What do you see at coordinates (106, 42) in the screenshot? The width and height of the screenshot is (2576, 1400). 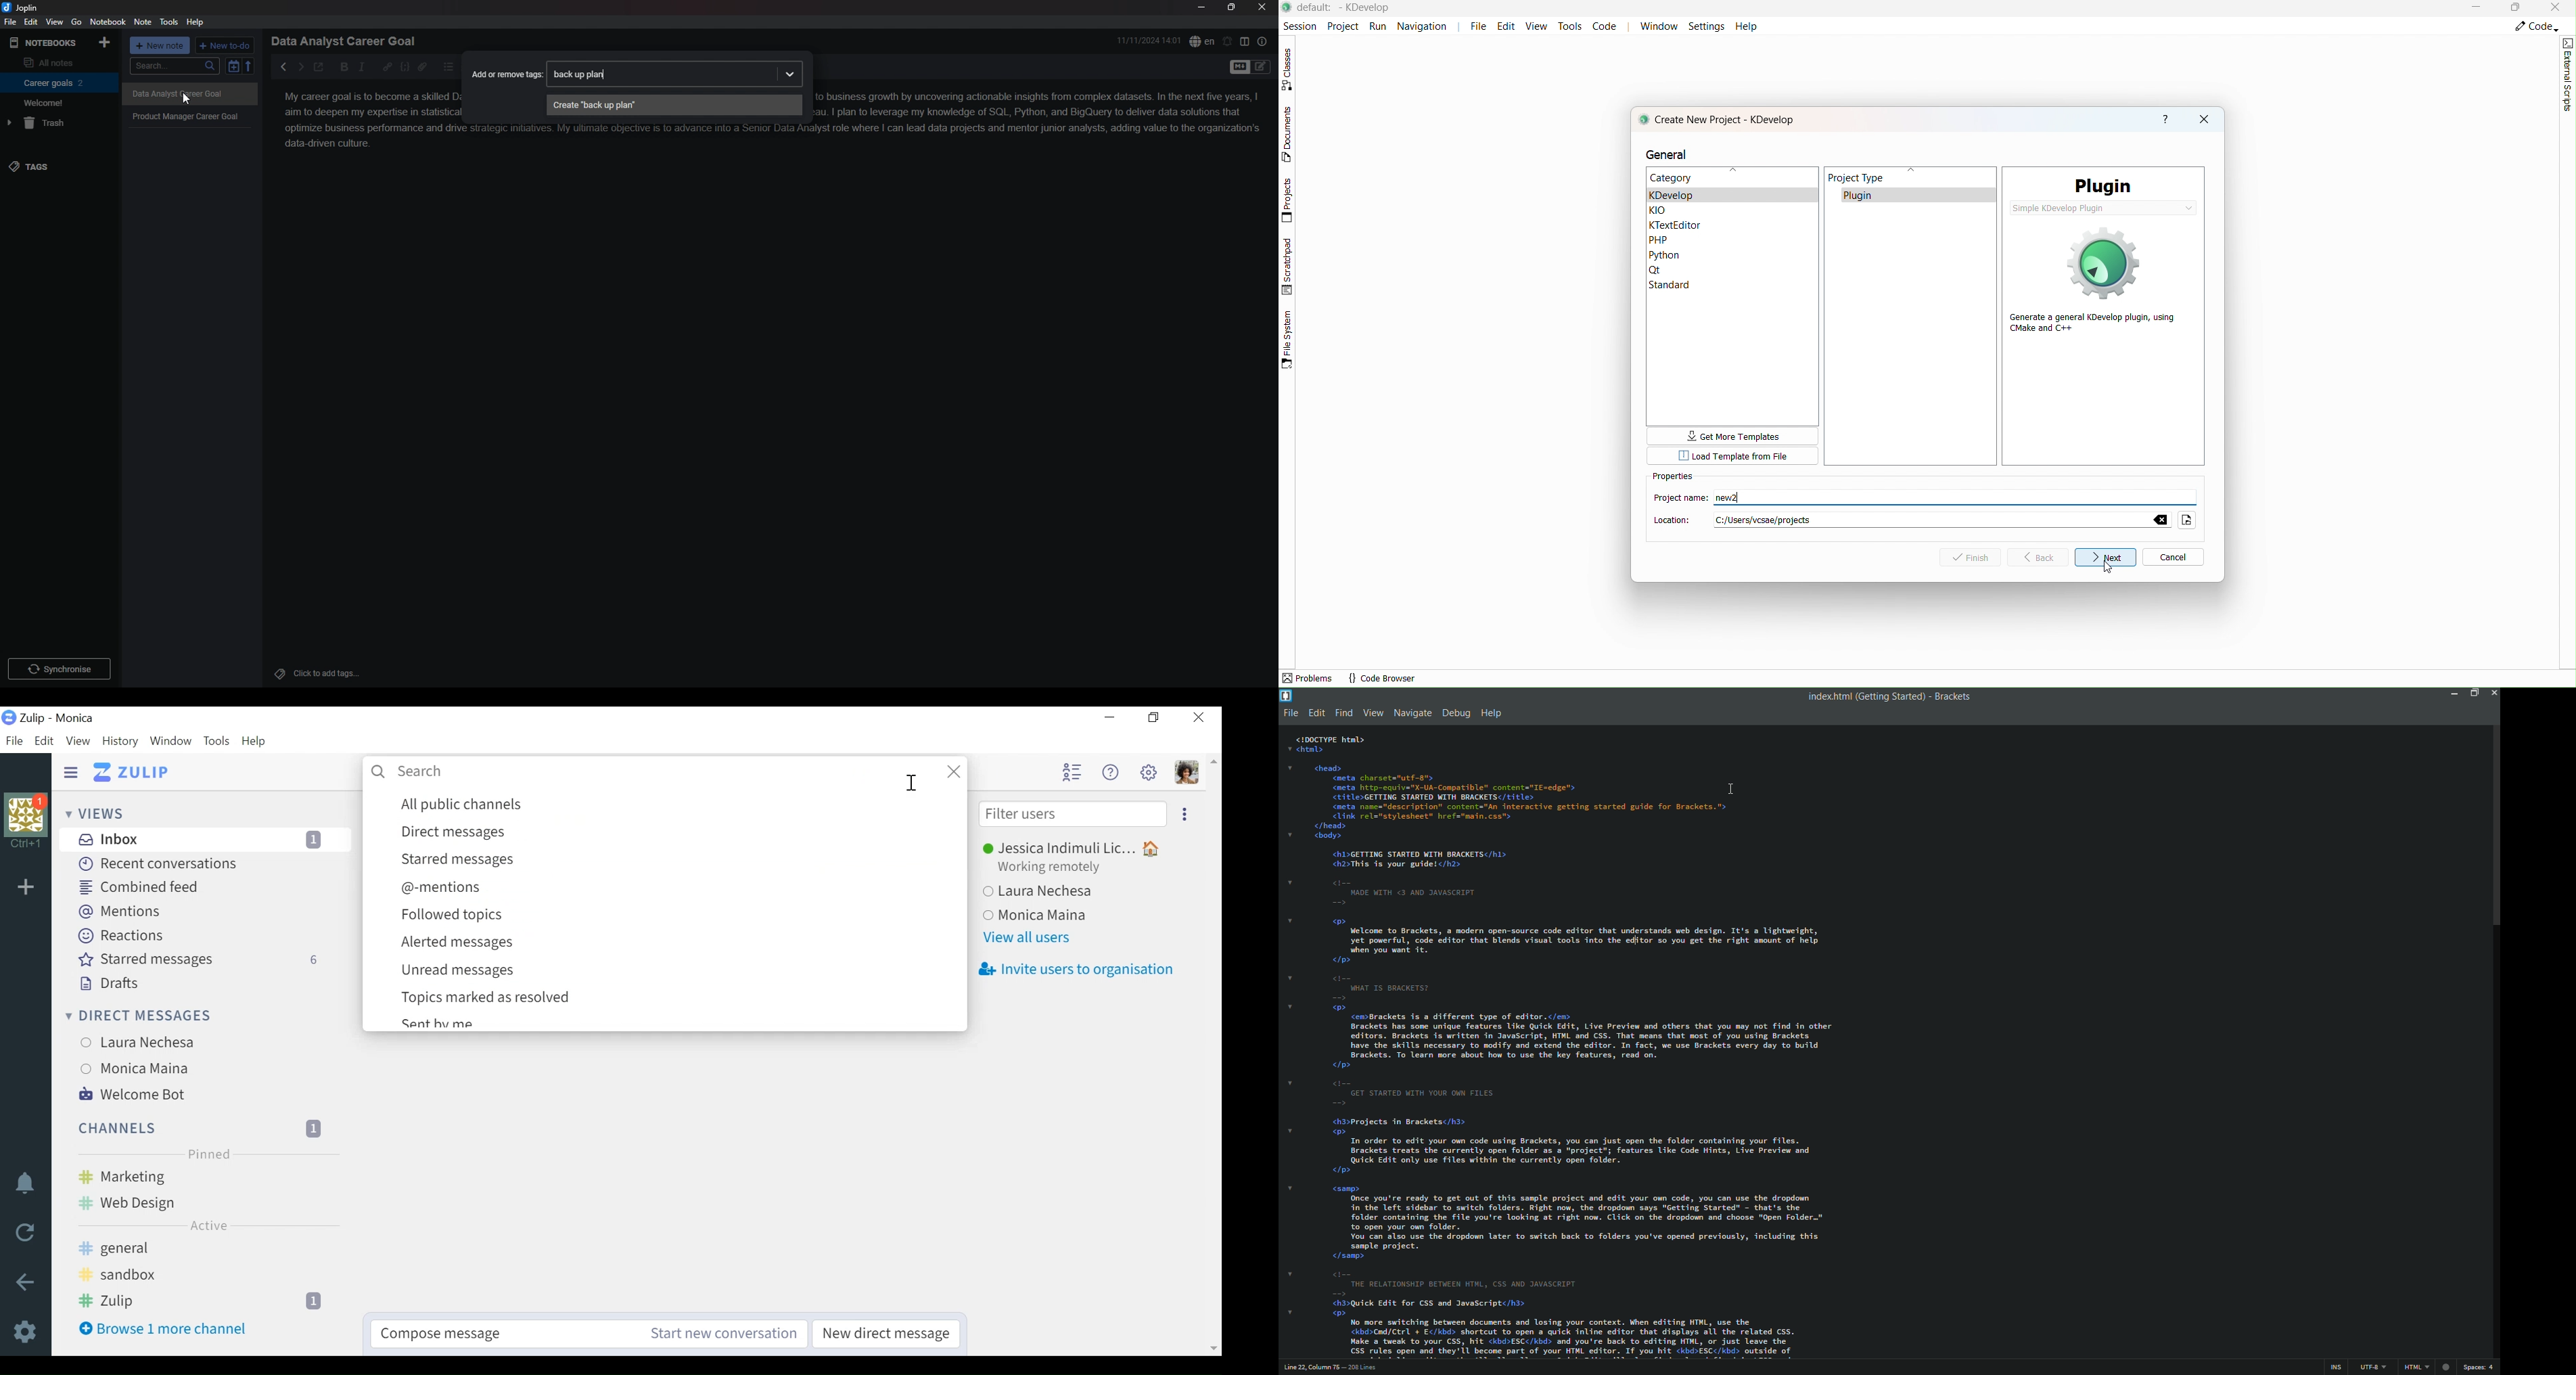 I see `add notebook` at bounding box center [106, 42].